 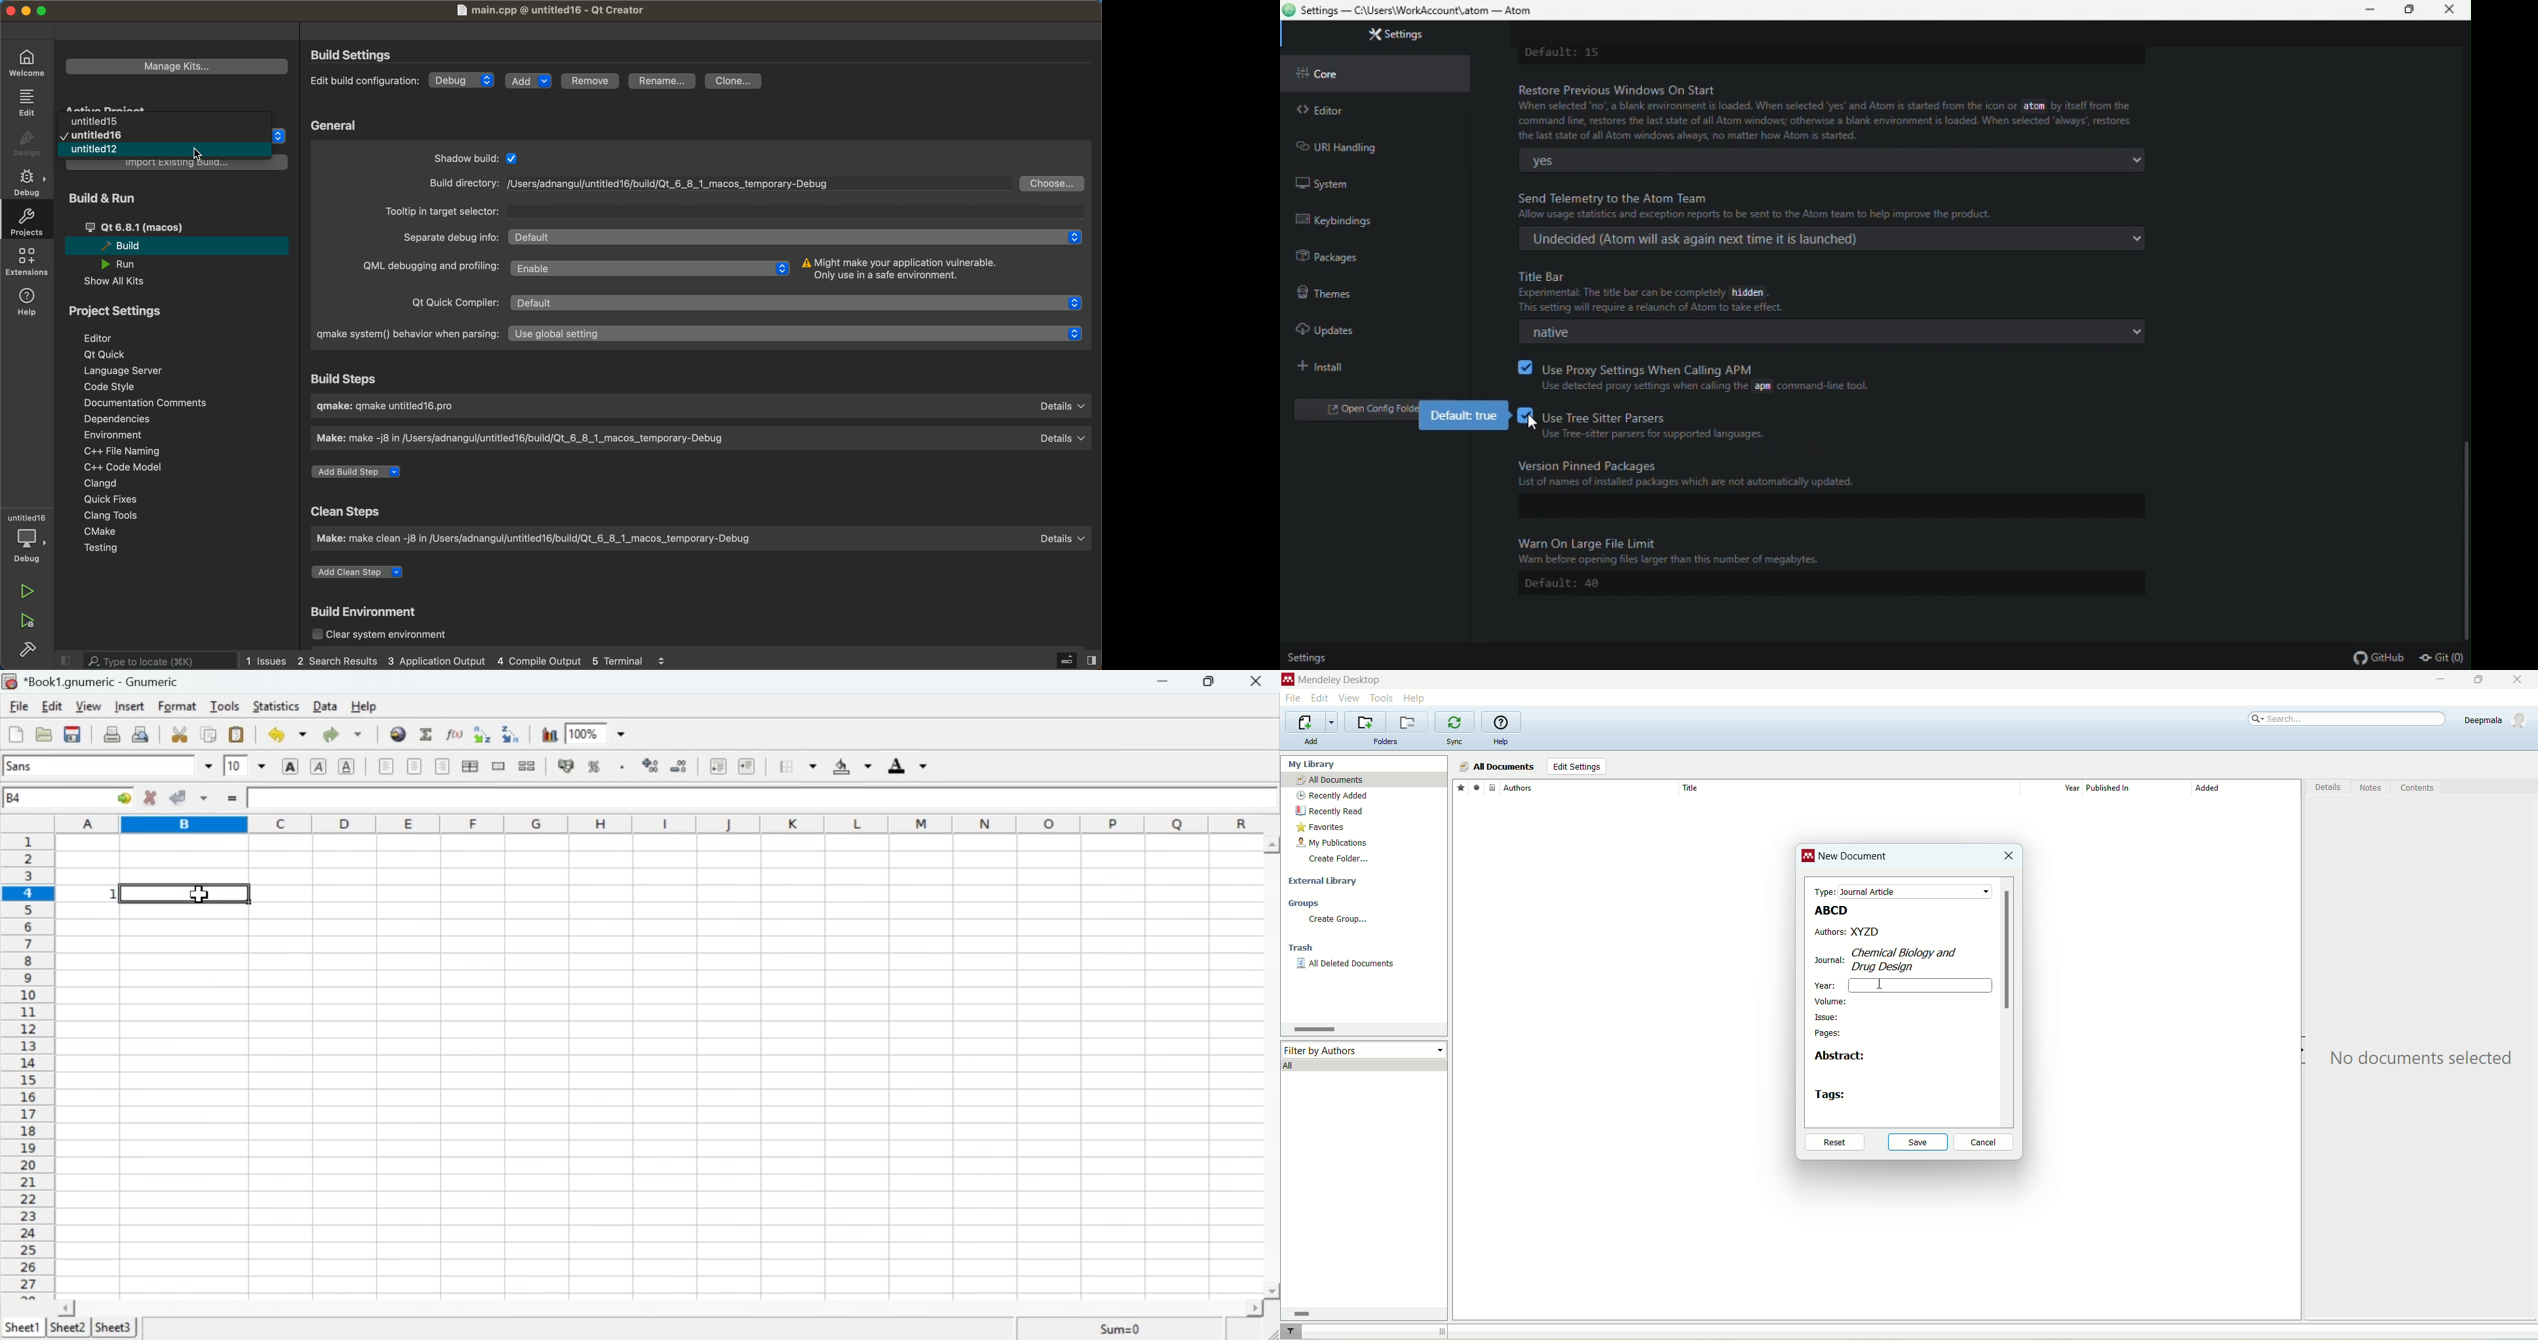 What do you see at coordinates (179, 431) in the screenshot?
I see `project settings` at bounding box center [179, 431].